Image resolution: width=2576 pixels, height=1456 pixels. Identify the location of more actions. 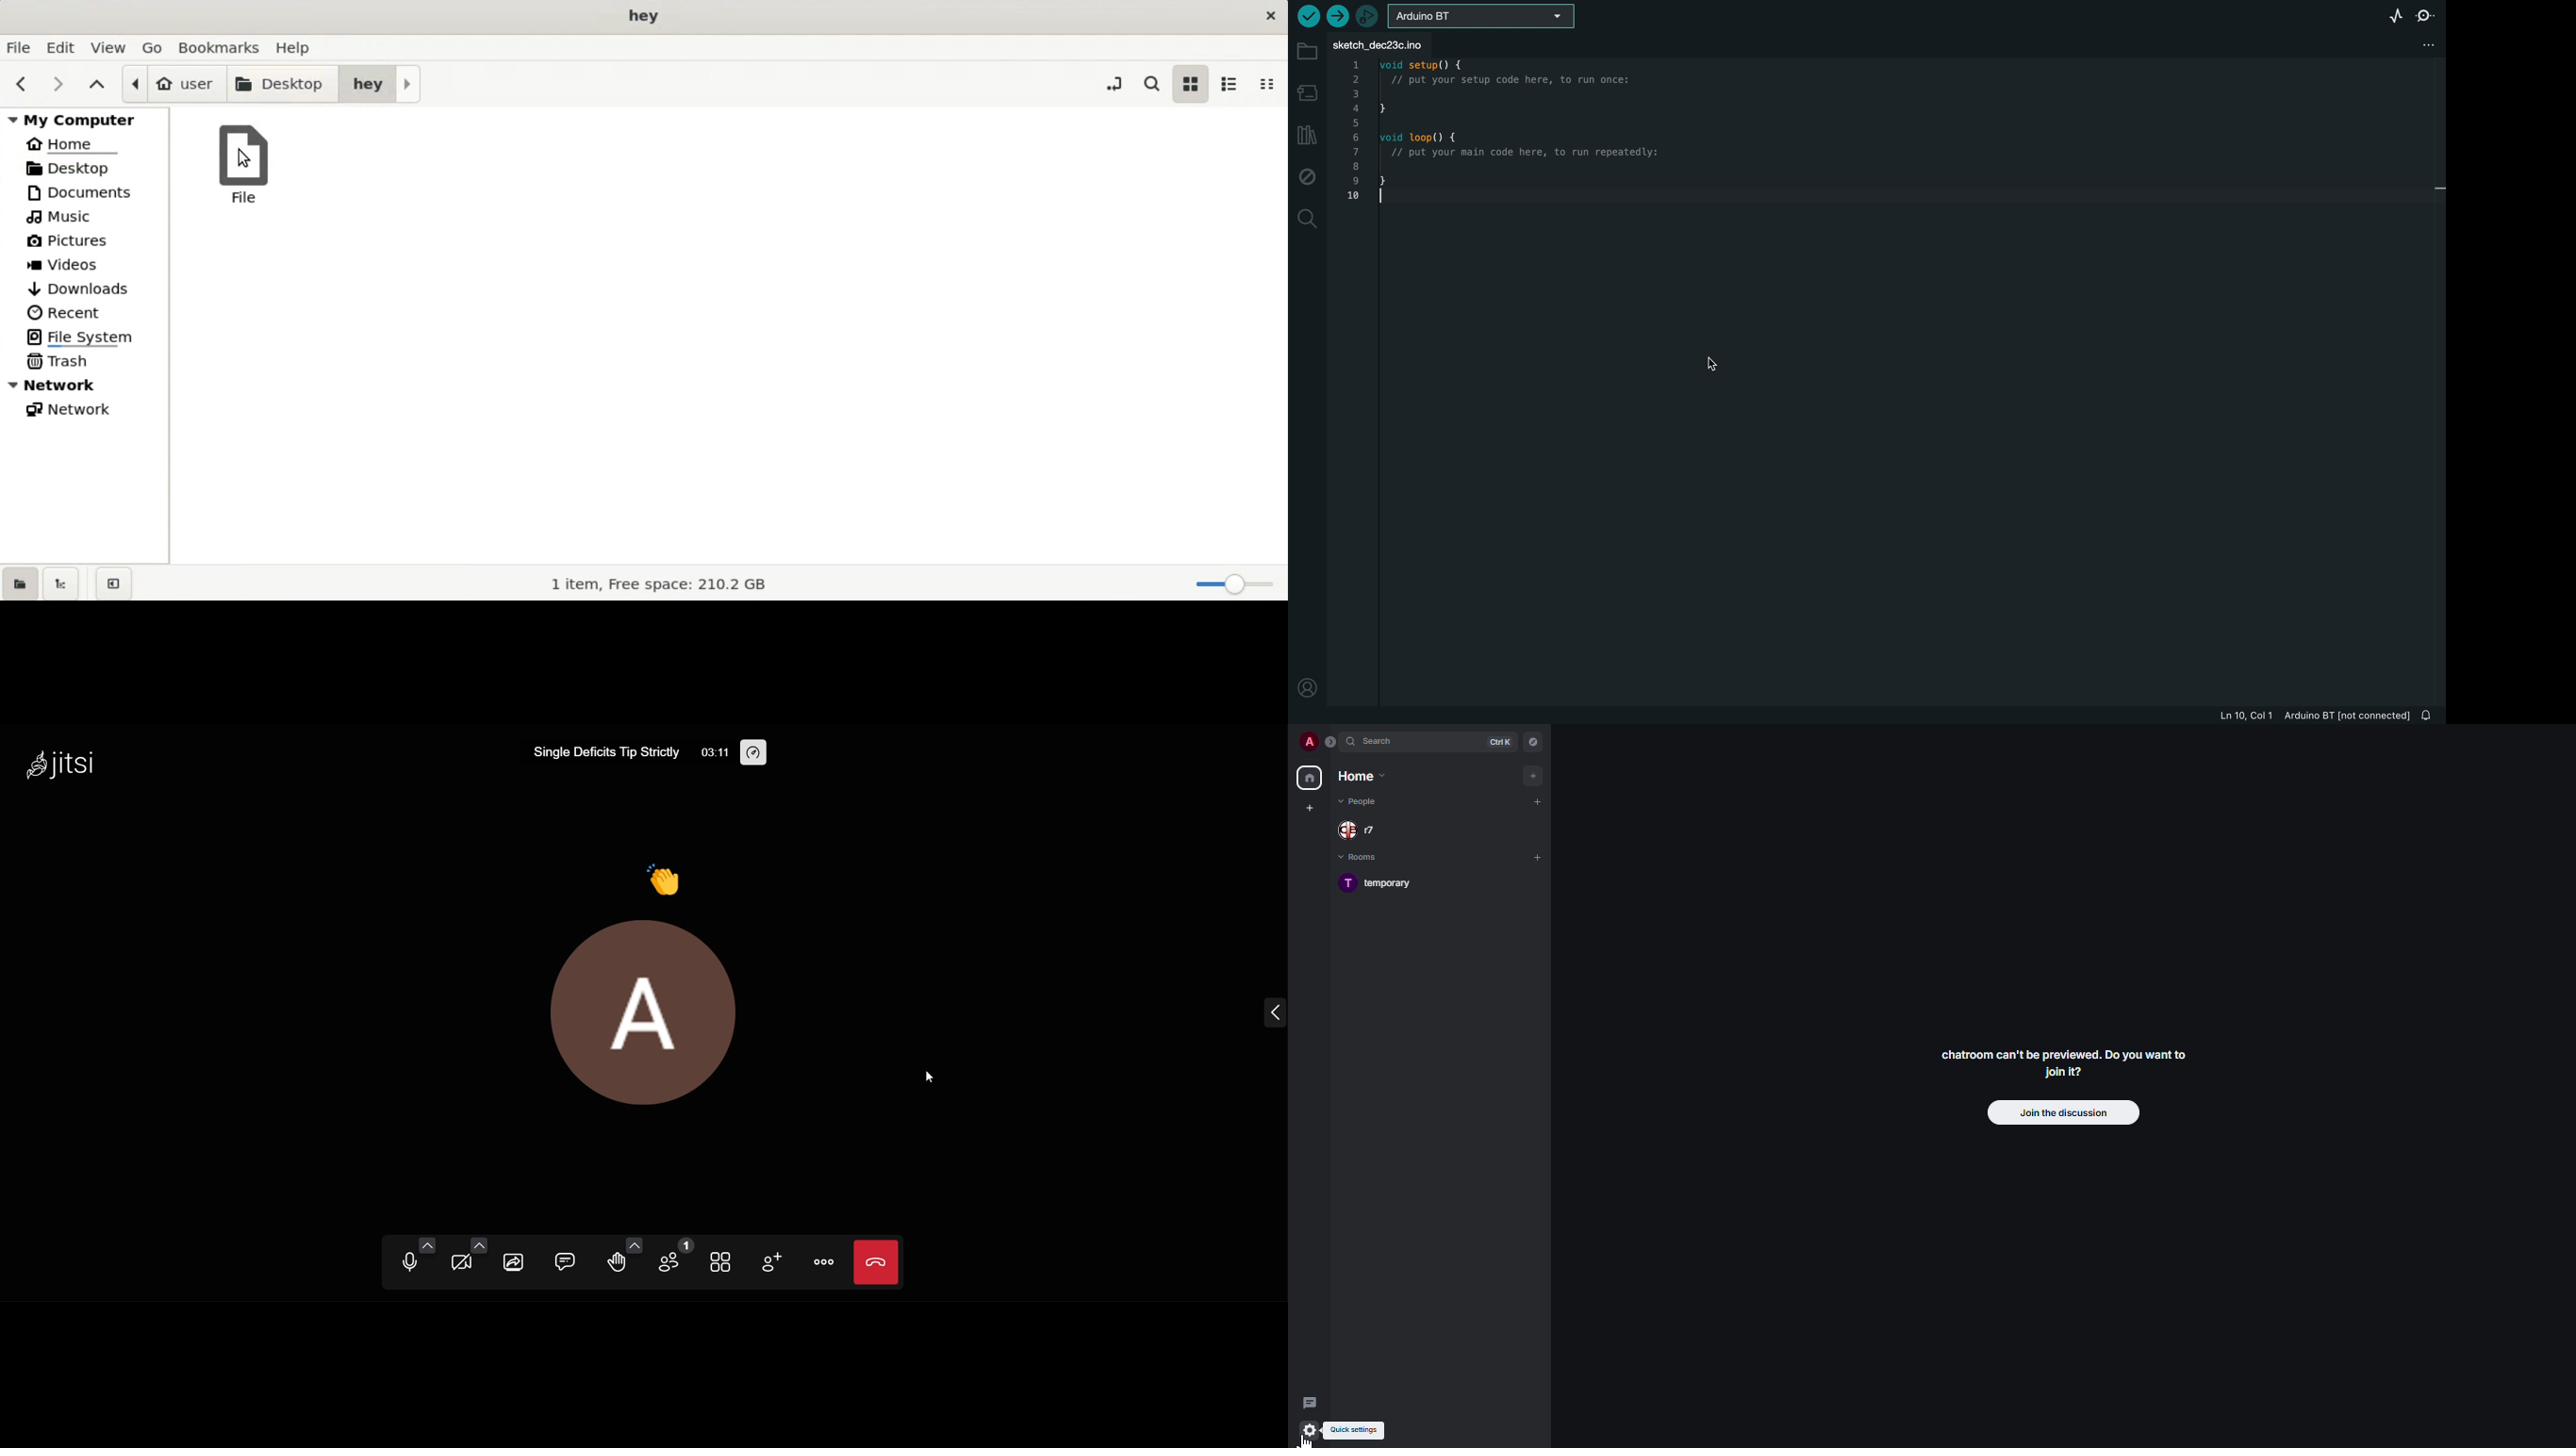
(826, 1260).